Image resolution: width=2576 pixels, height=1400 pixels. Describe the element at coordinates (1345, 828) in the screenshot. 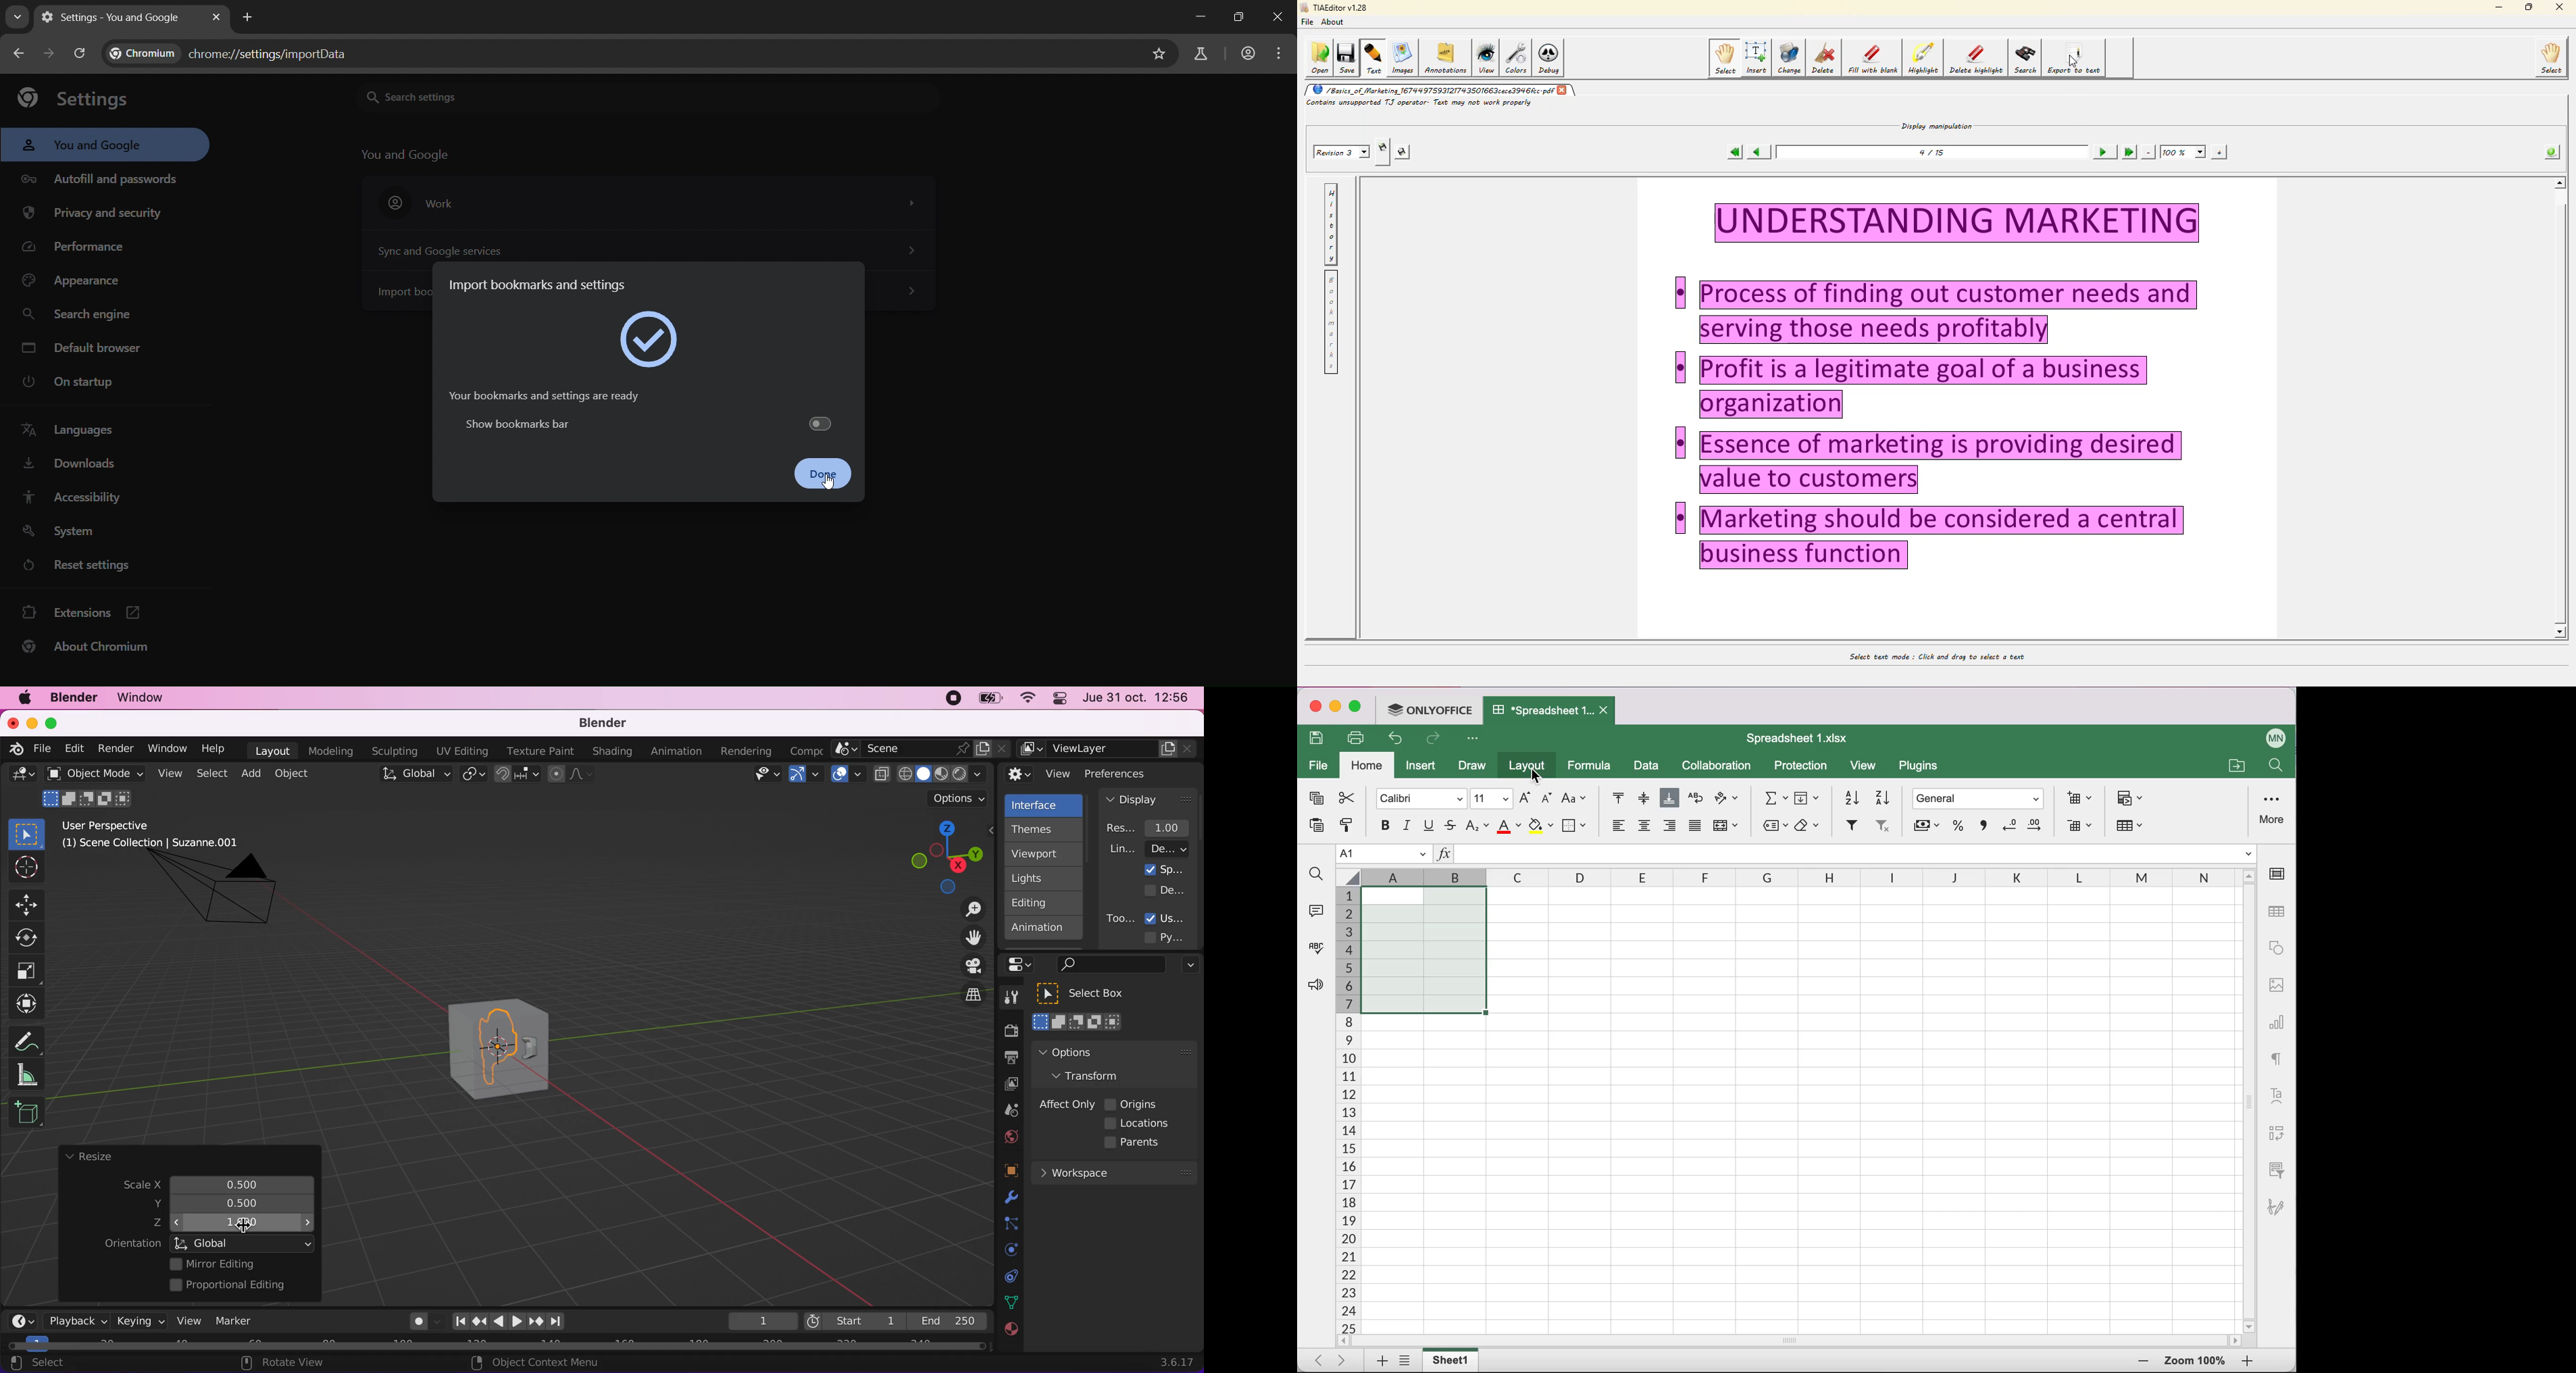

I see `copy style` at that location.